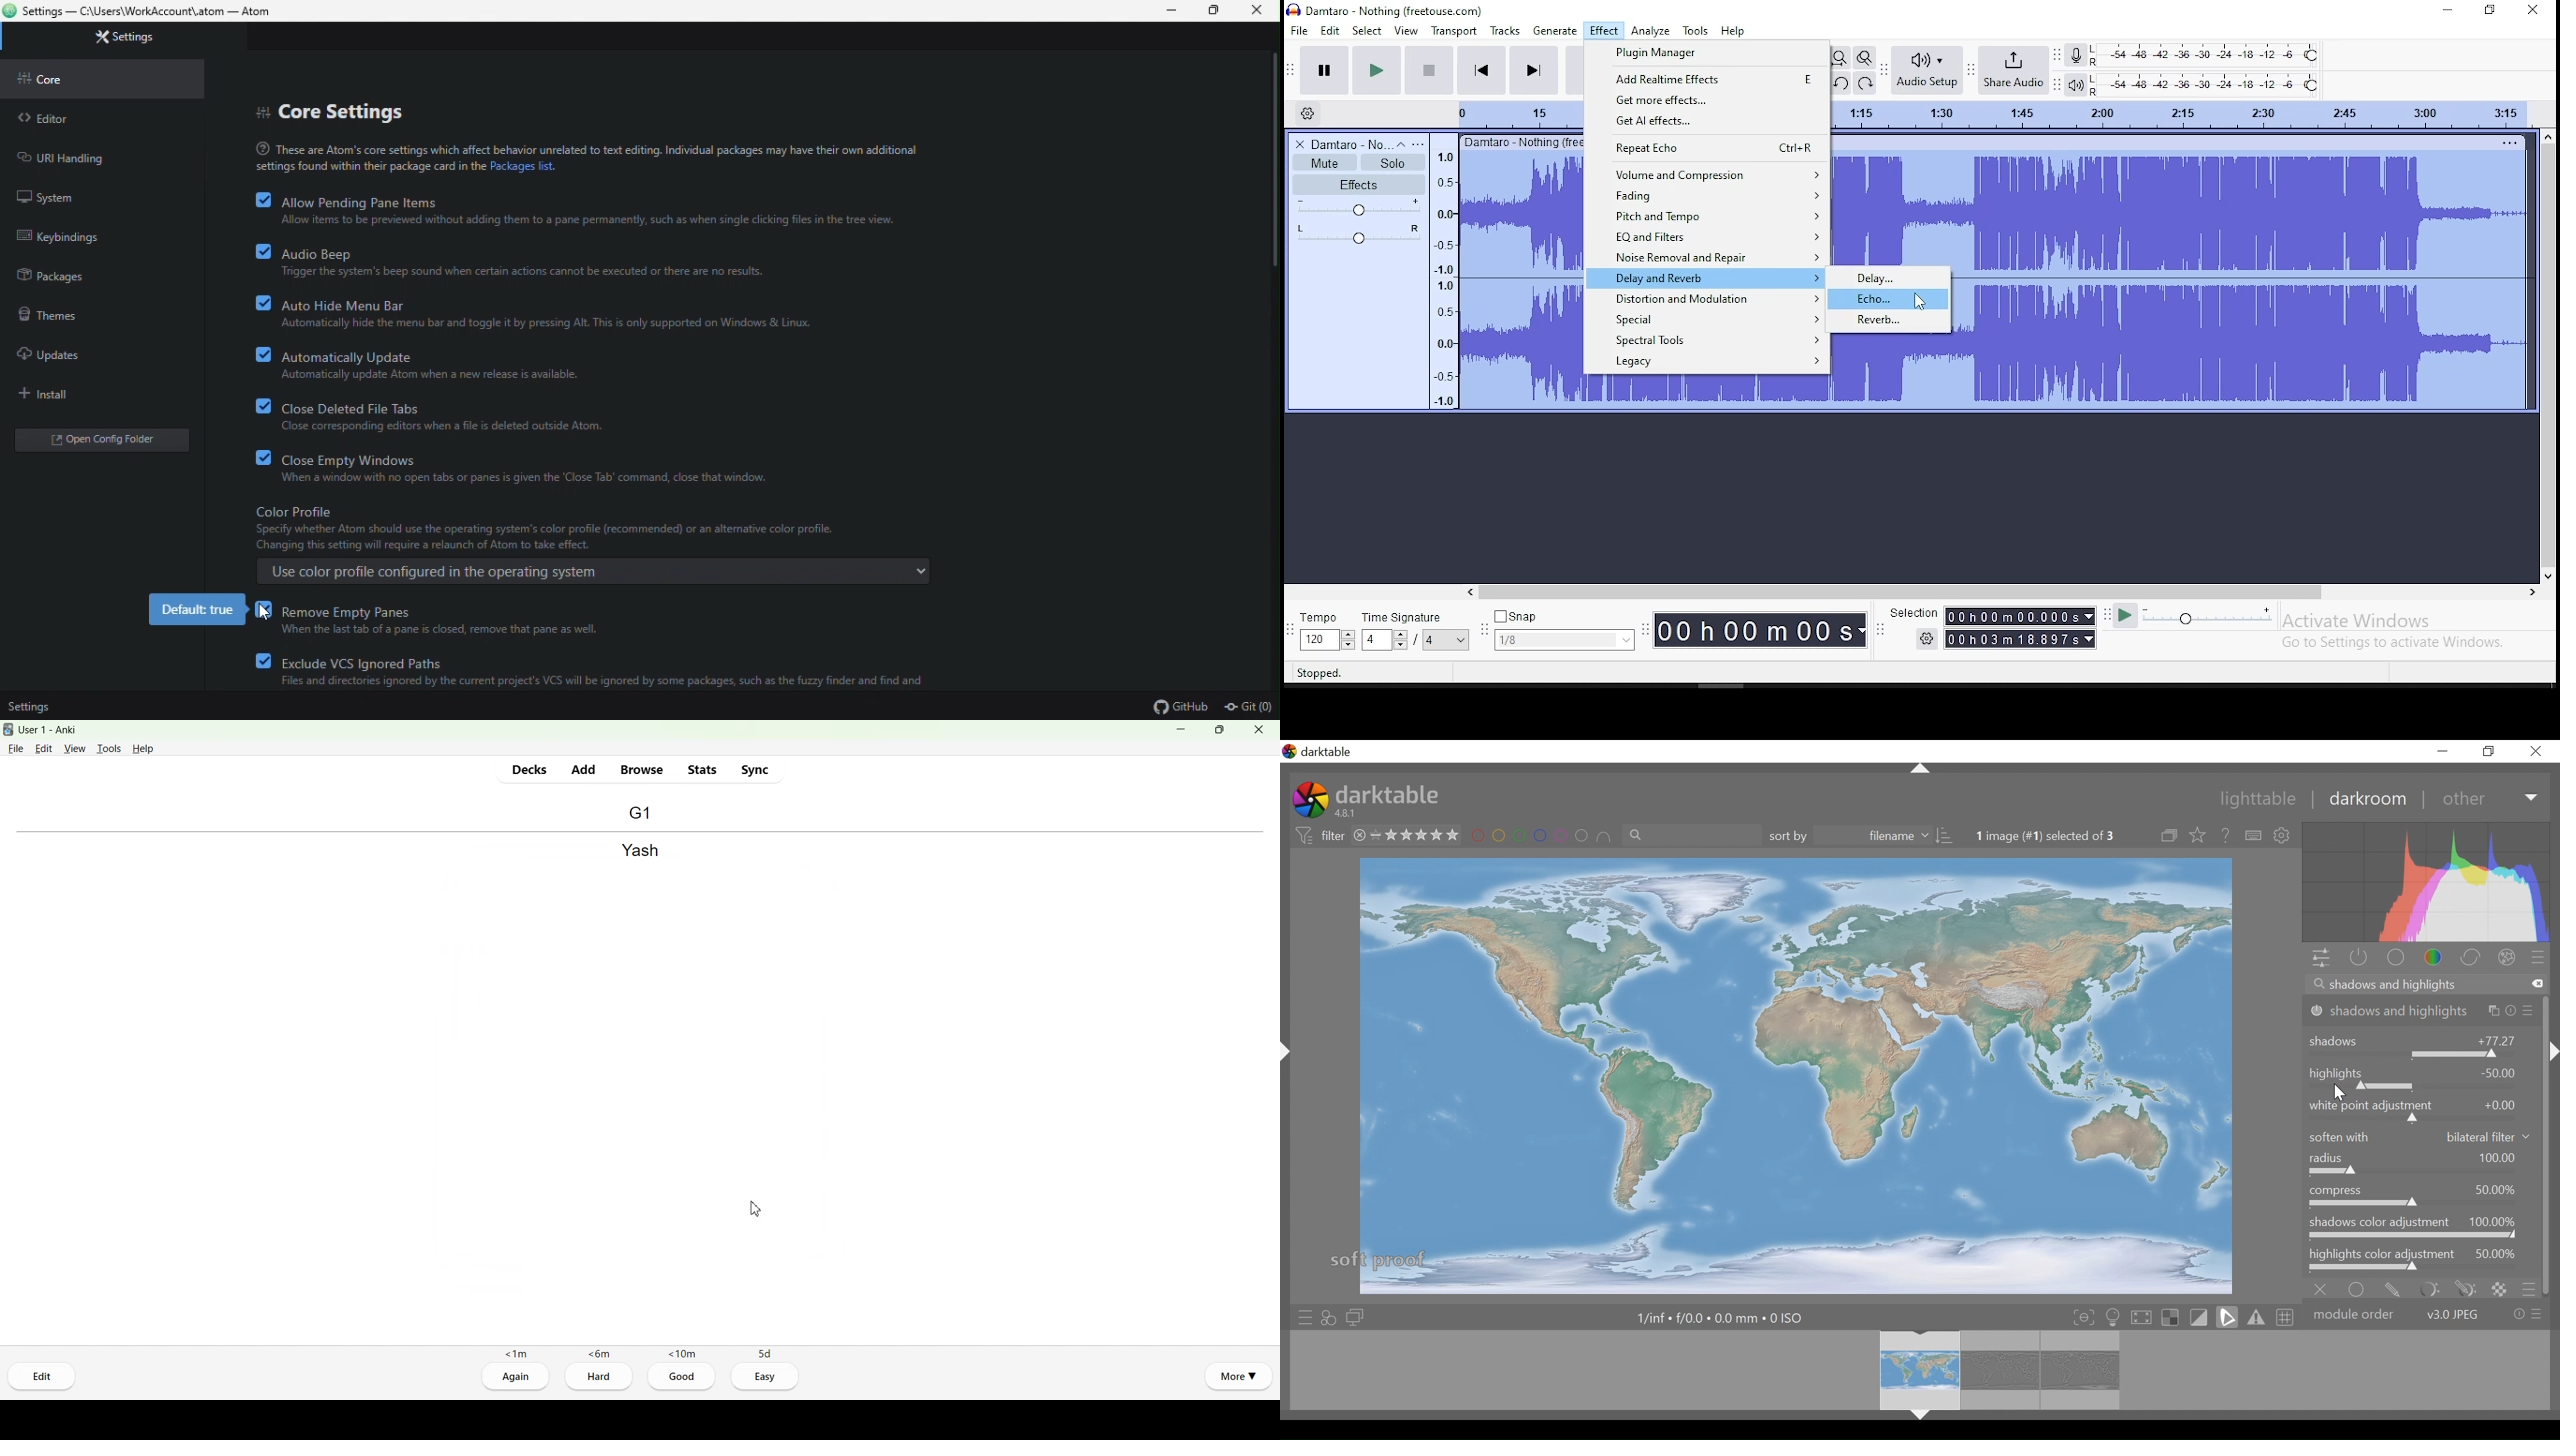  Describe the element at coordinates (1173, 11) in the screenshot. I see `minimize` at that location.